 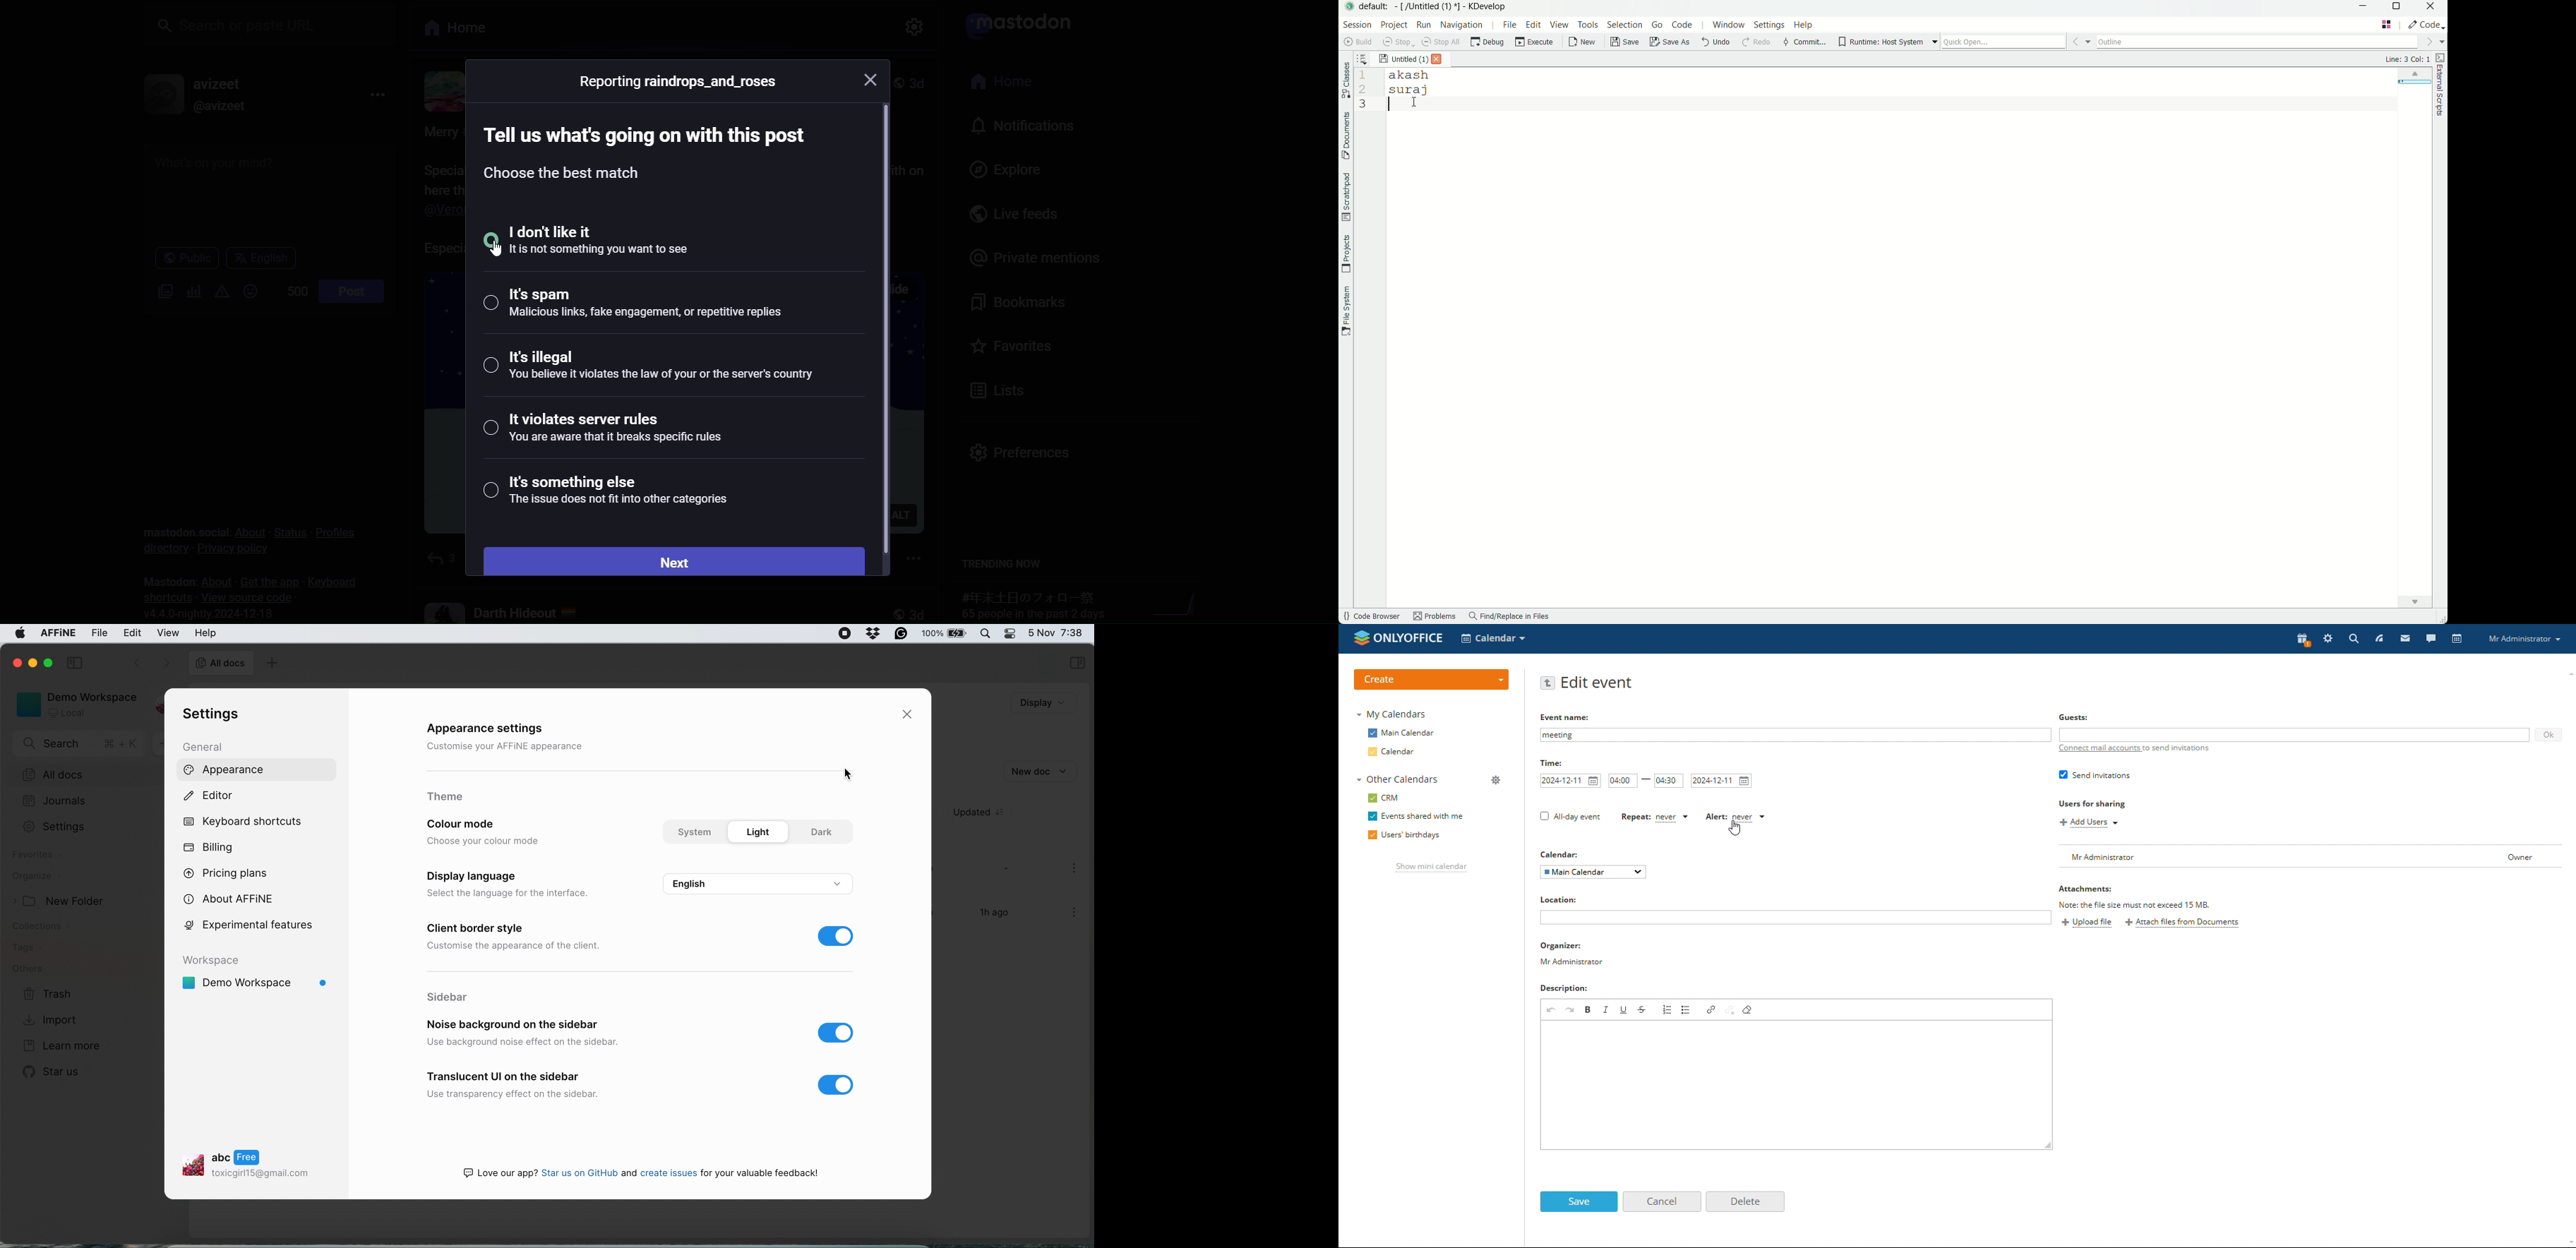 What do you see at coordinates (2328, 639) in the screenshot?
I see `settings` at bounding box center [2328, 639].